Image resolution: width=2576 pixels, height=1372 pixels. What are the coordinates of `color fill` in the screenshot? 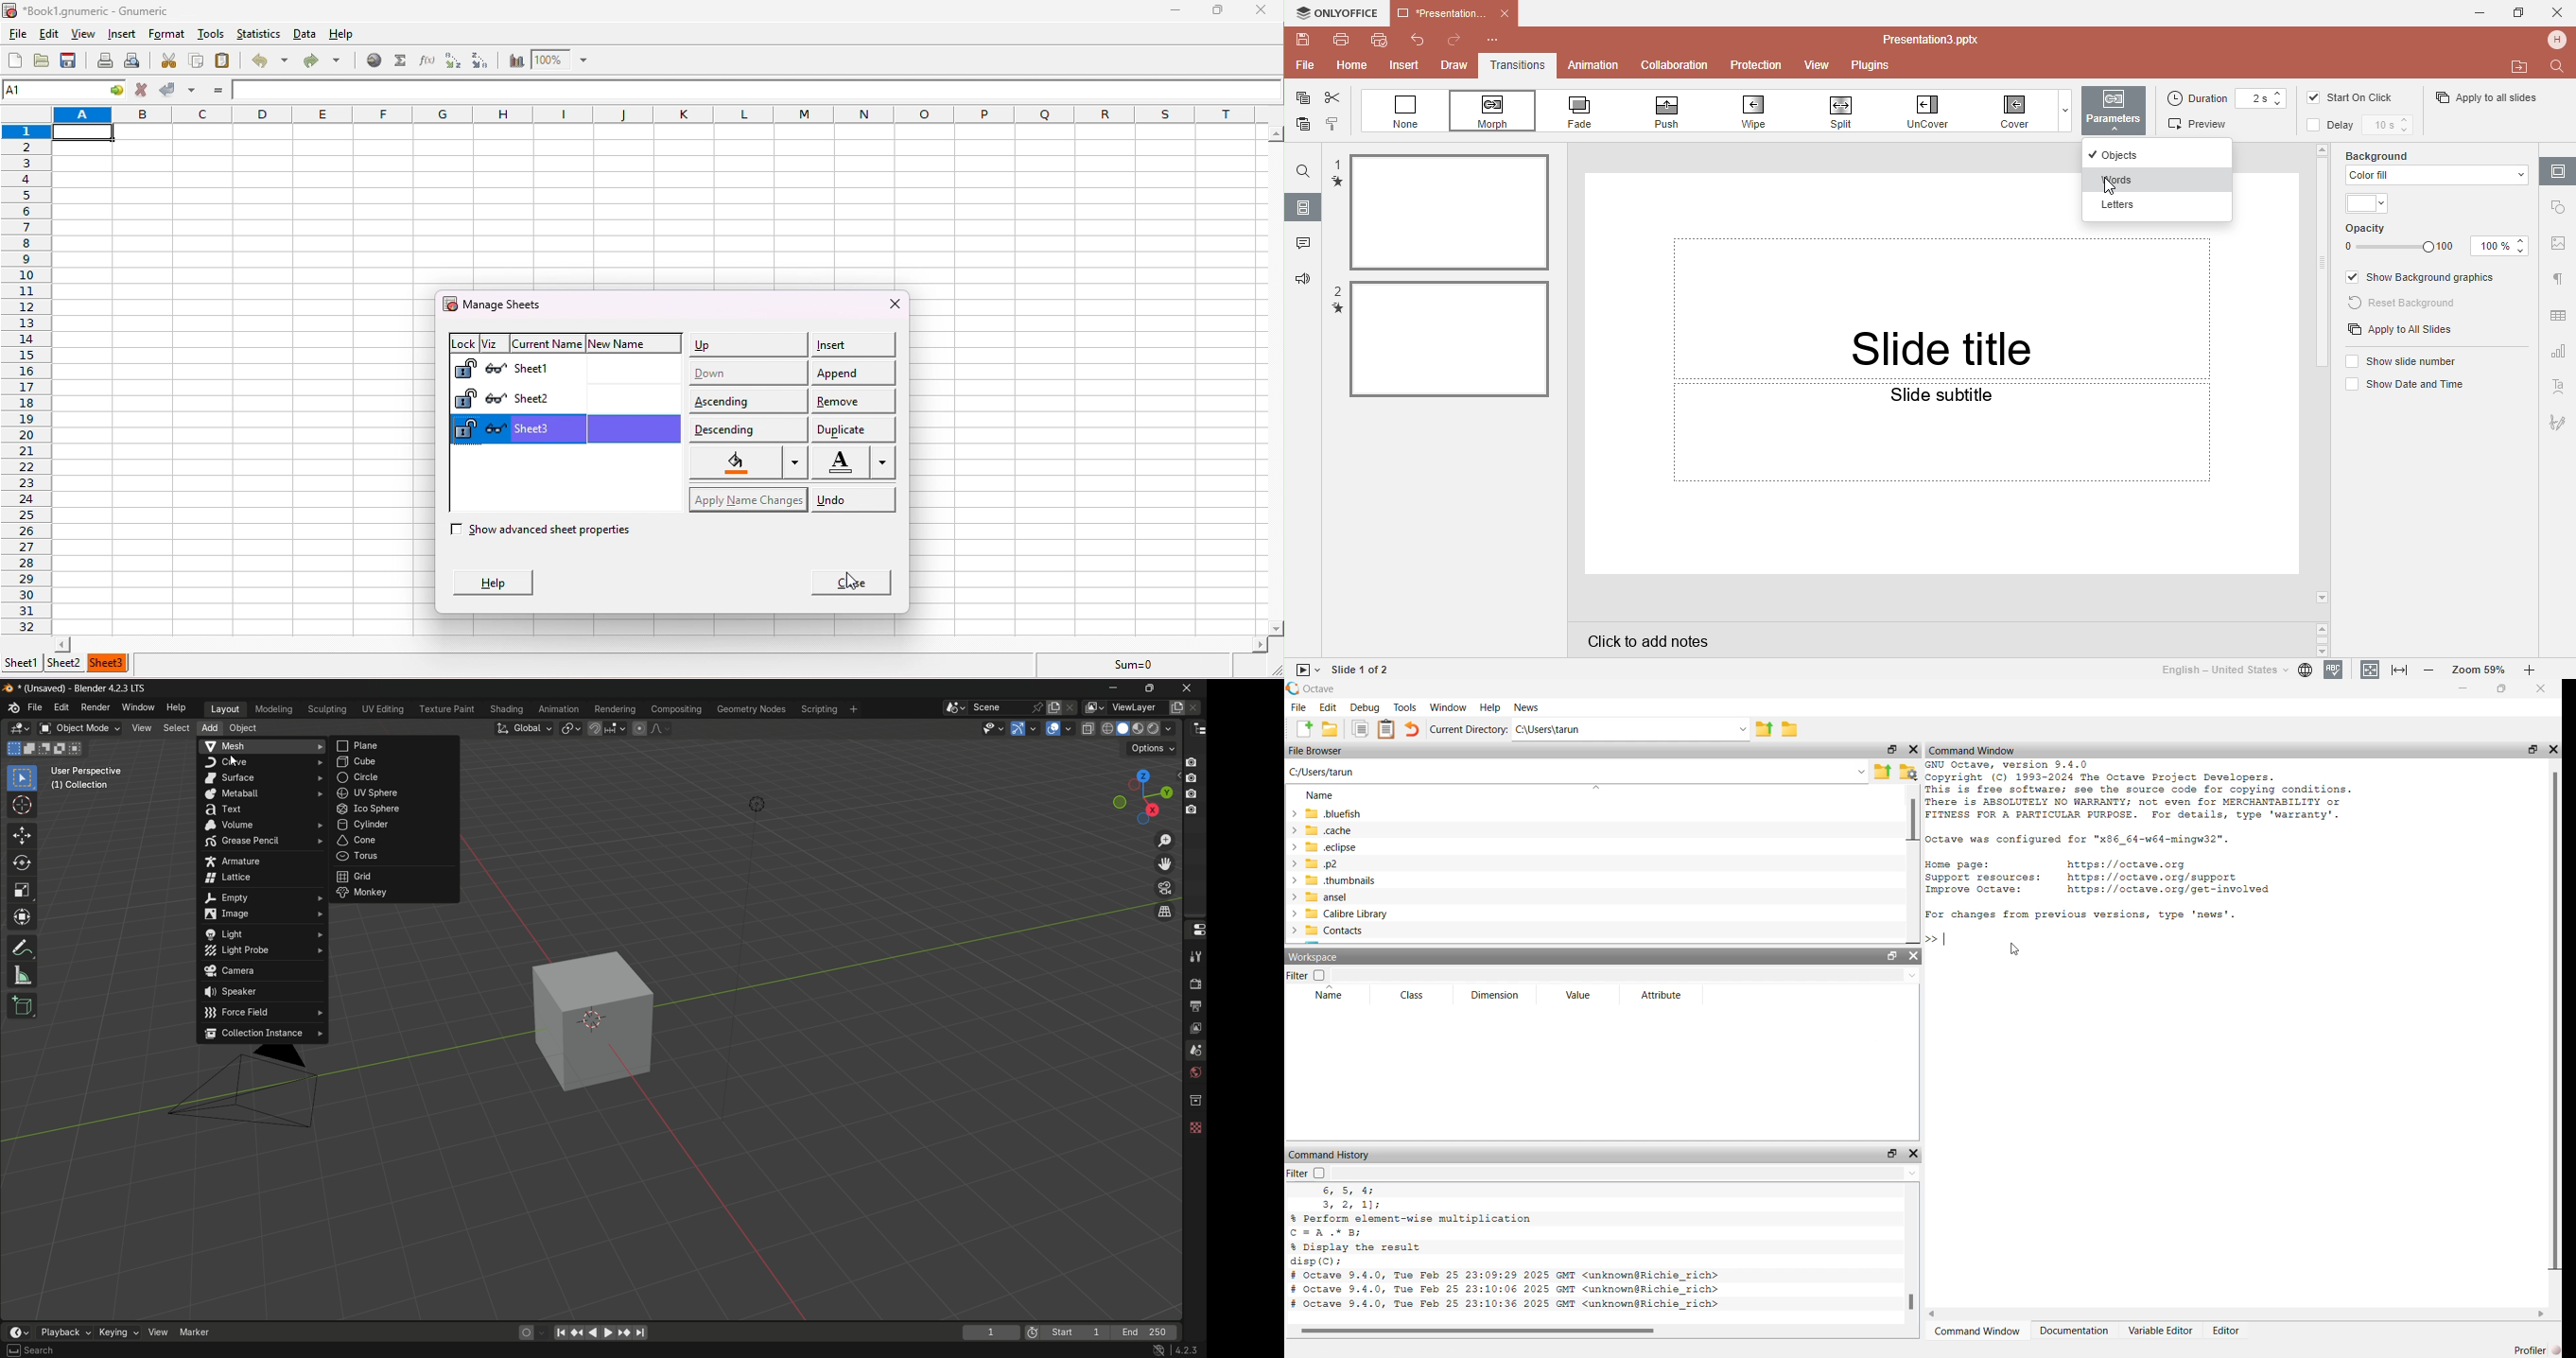 It's located at (2434, 175).